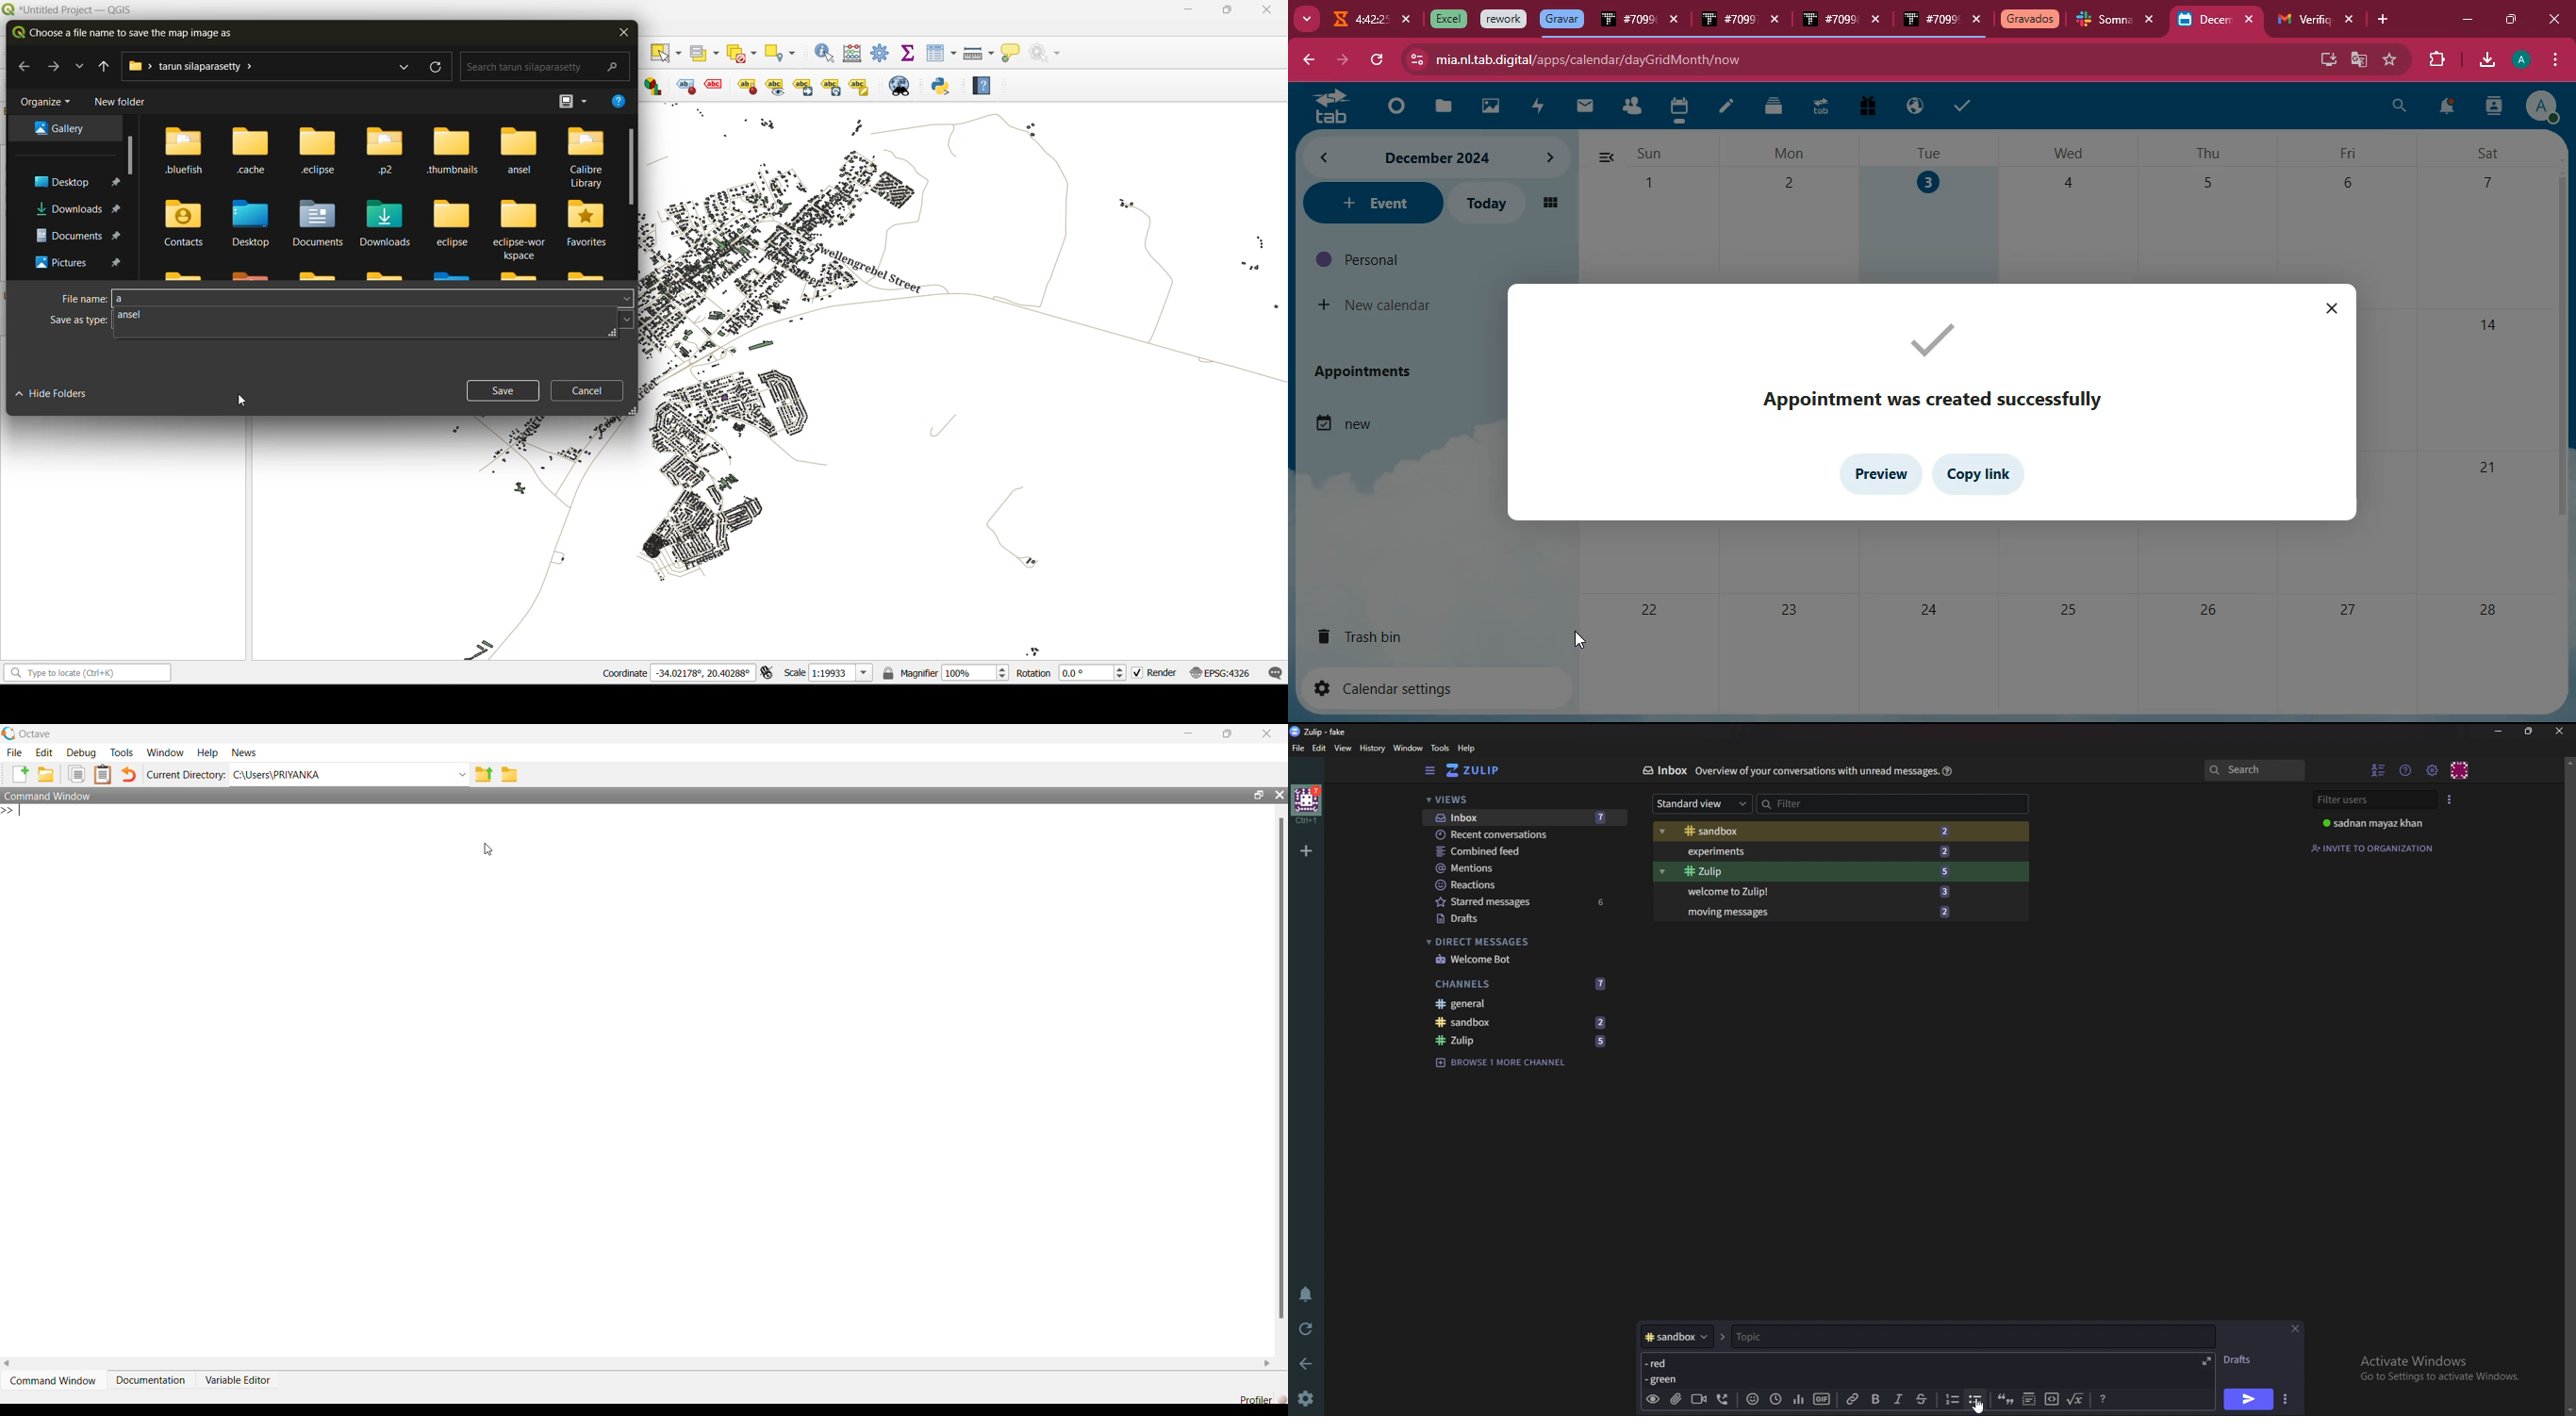  Describe the element at coordinates (1377, 60) in the screenshot. I see `refresh` at that location.